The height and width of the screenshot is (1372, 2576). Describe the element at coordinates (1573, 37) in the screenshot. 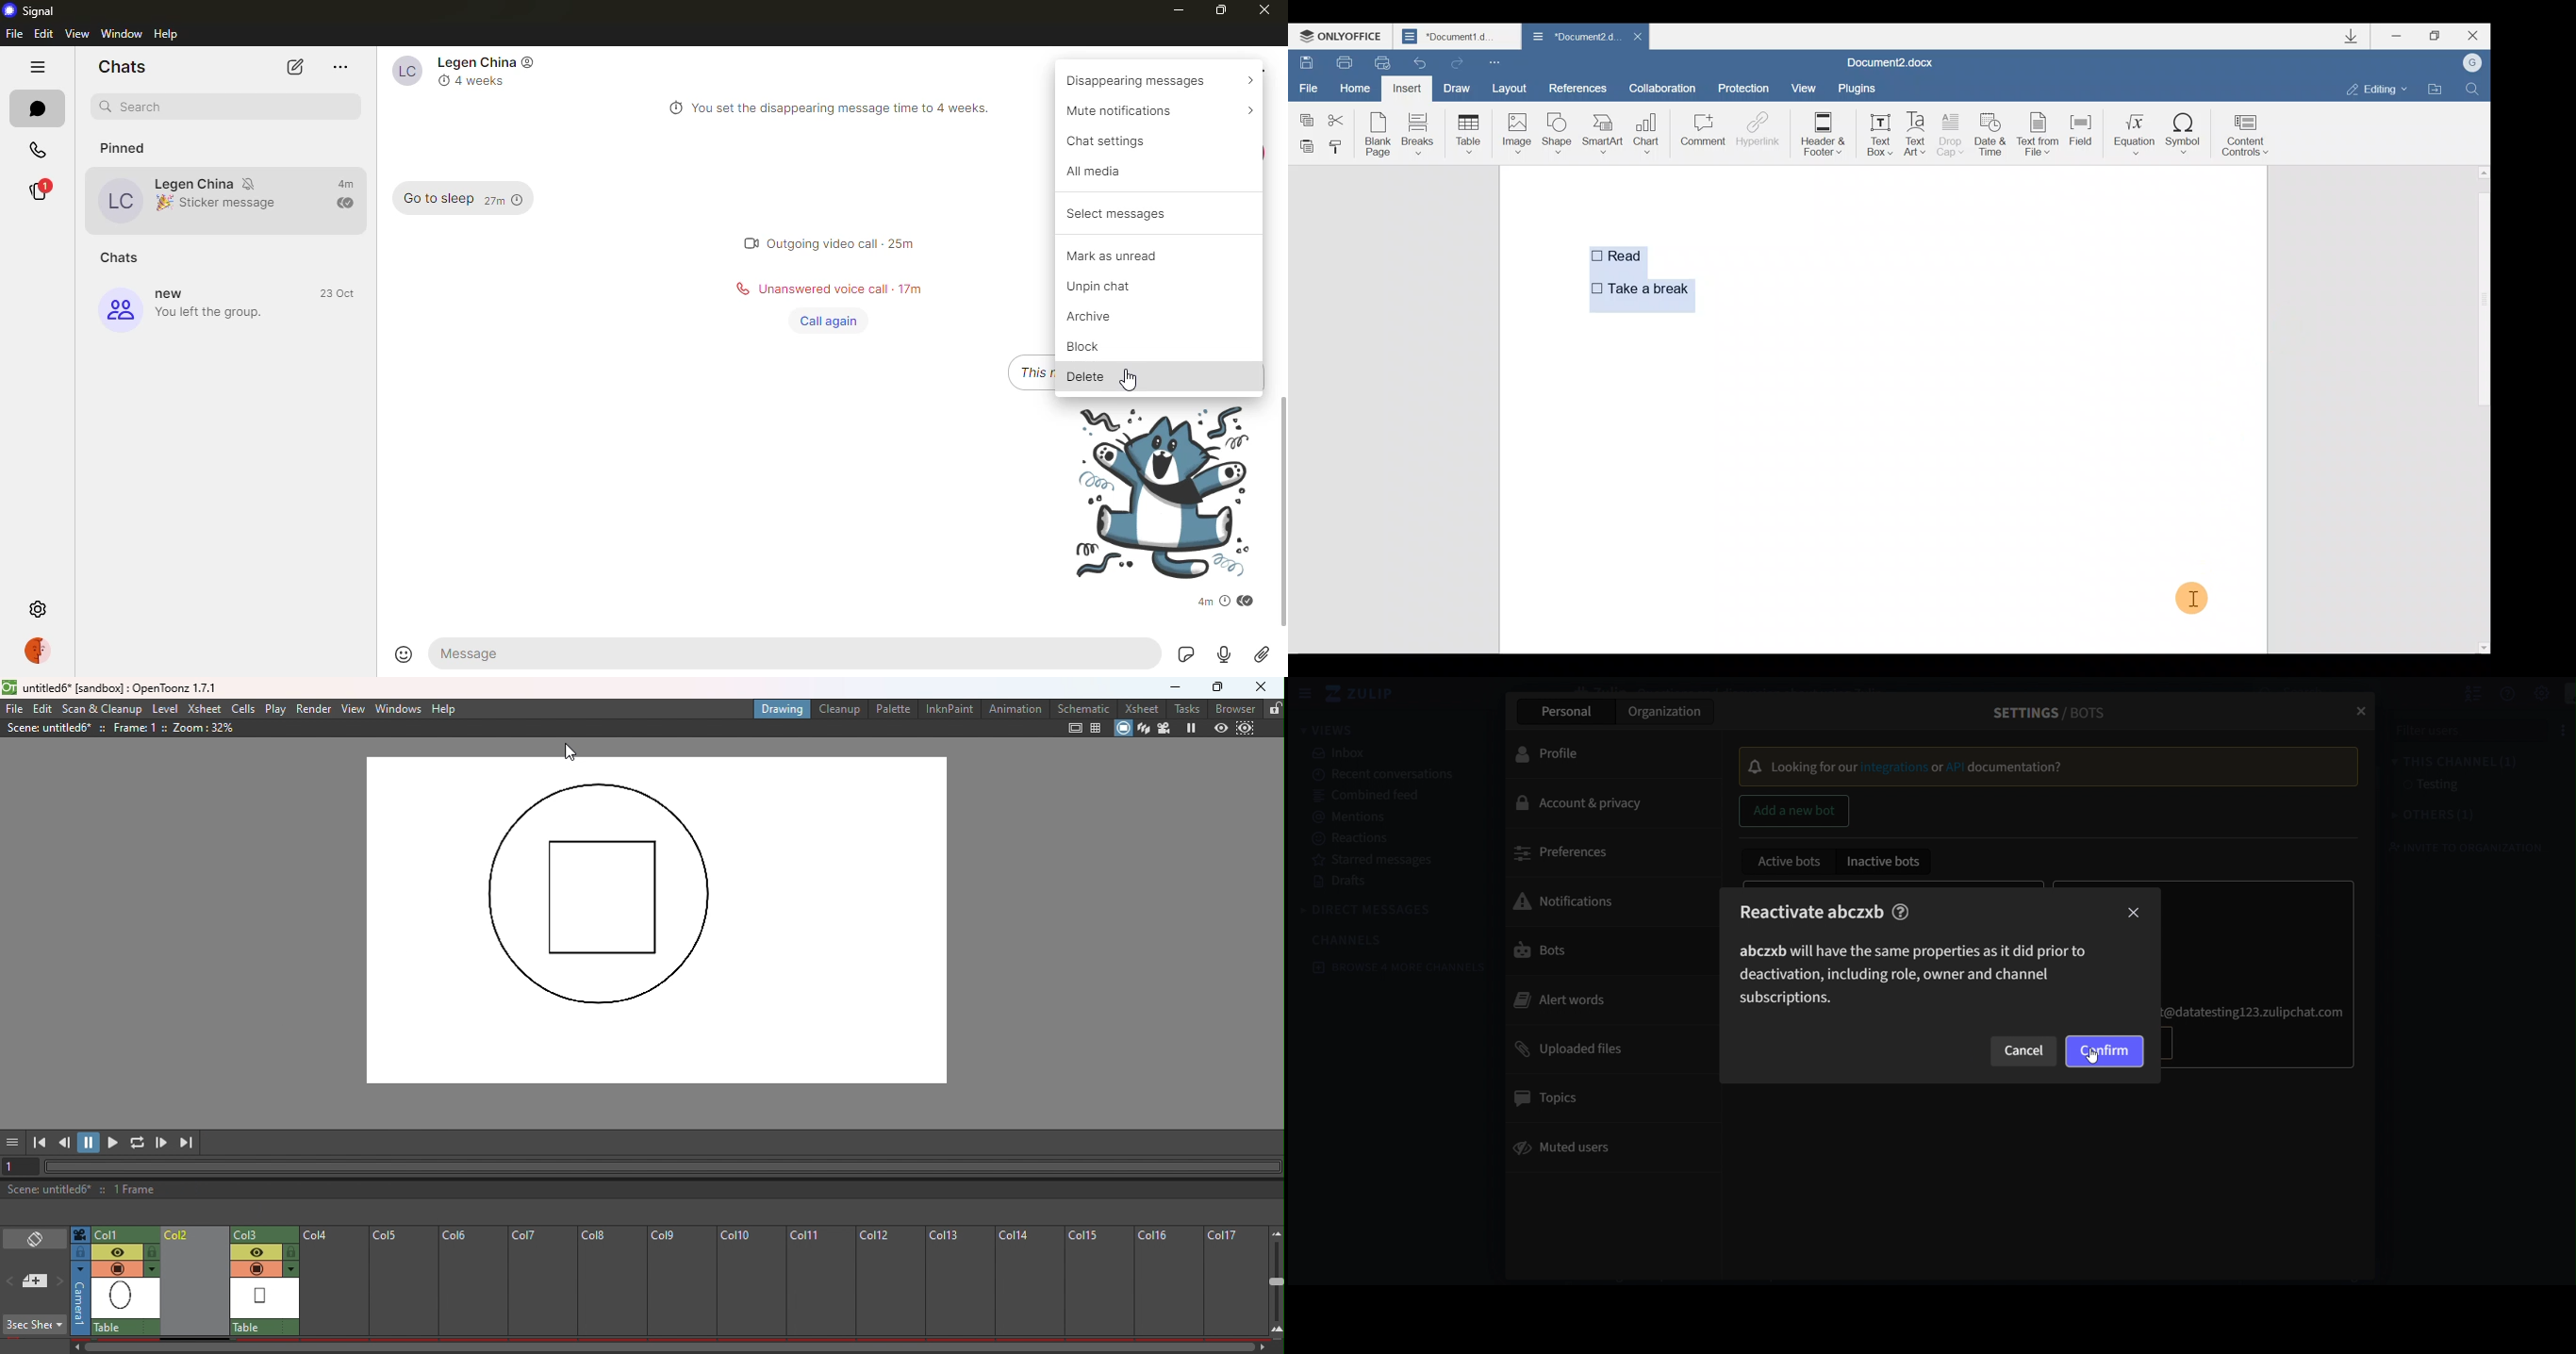

I see `*Document2.d...` at that location.